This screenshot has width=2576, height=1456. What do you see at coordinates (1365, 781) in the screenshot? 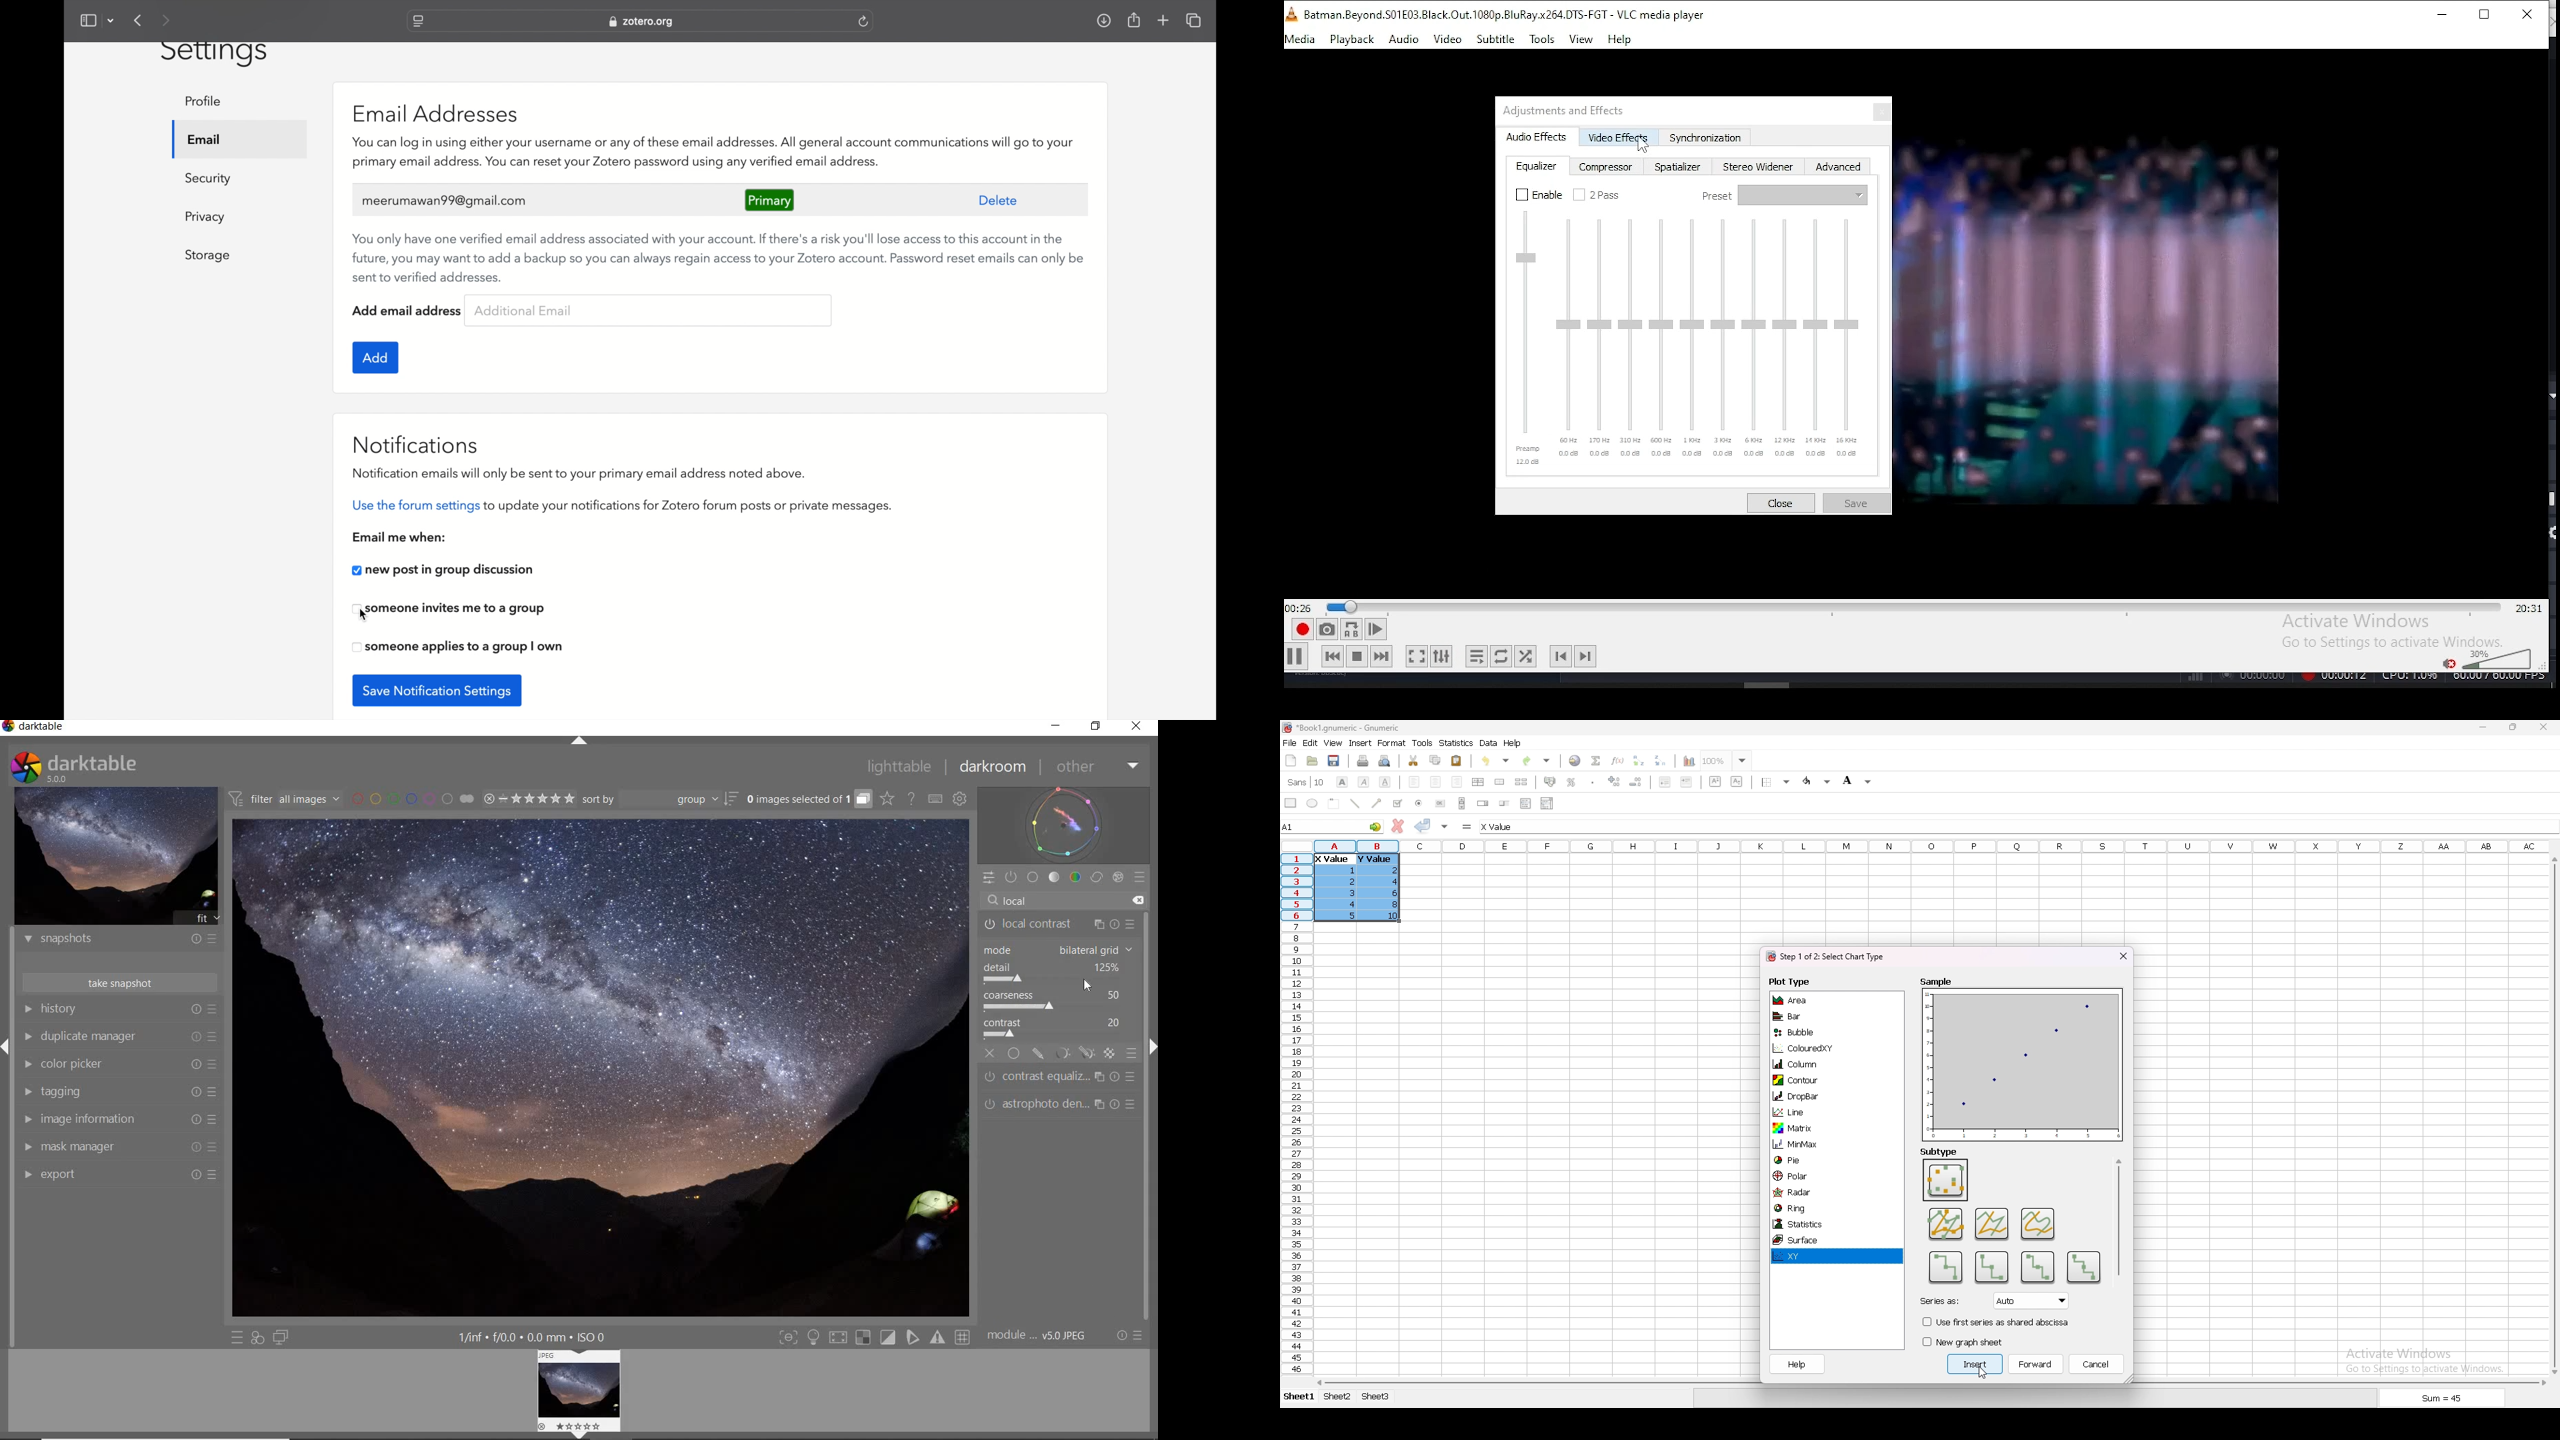
I see `italic` at bounding box center [1365, 781].